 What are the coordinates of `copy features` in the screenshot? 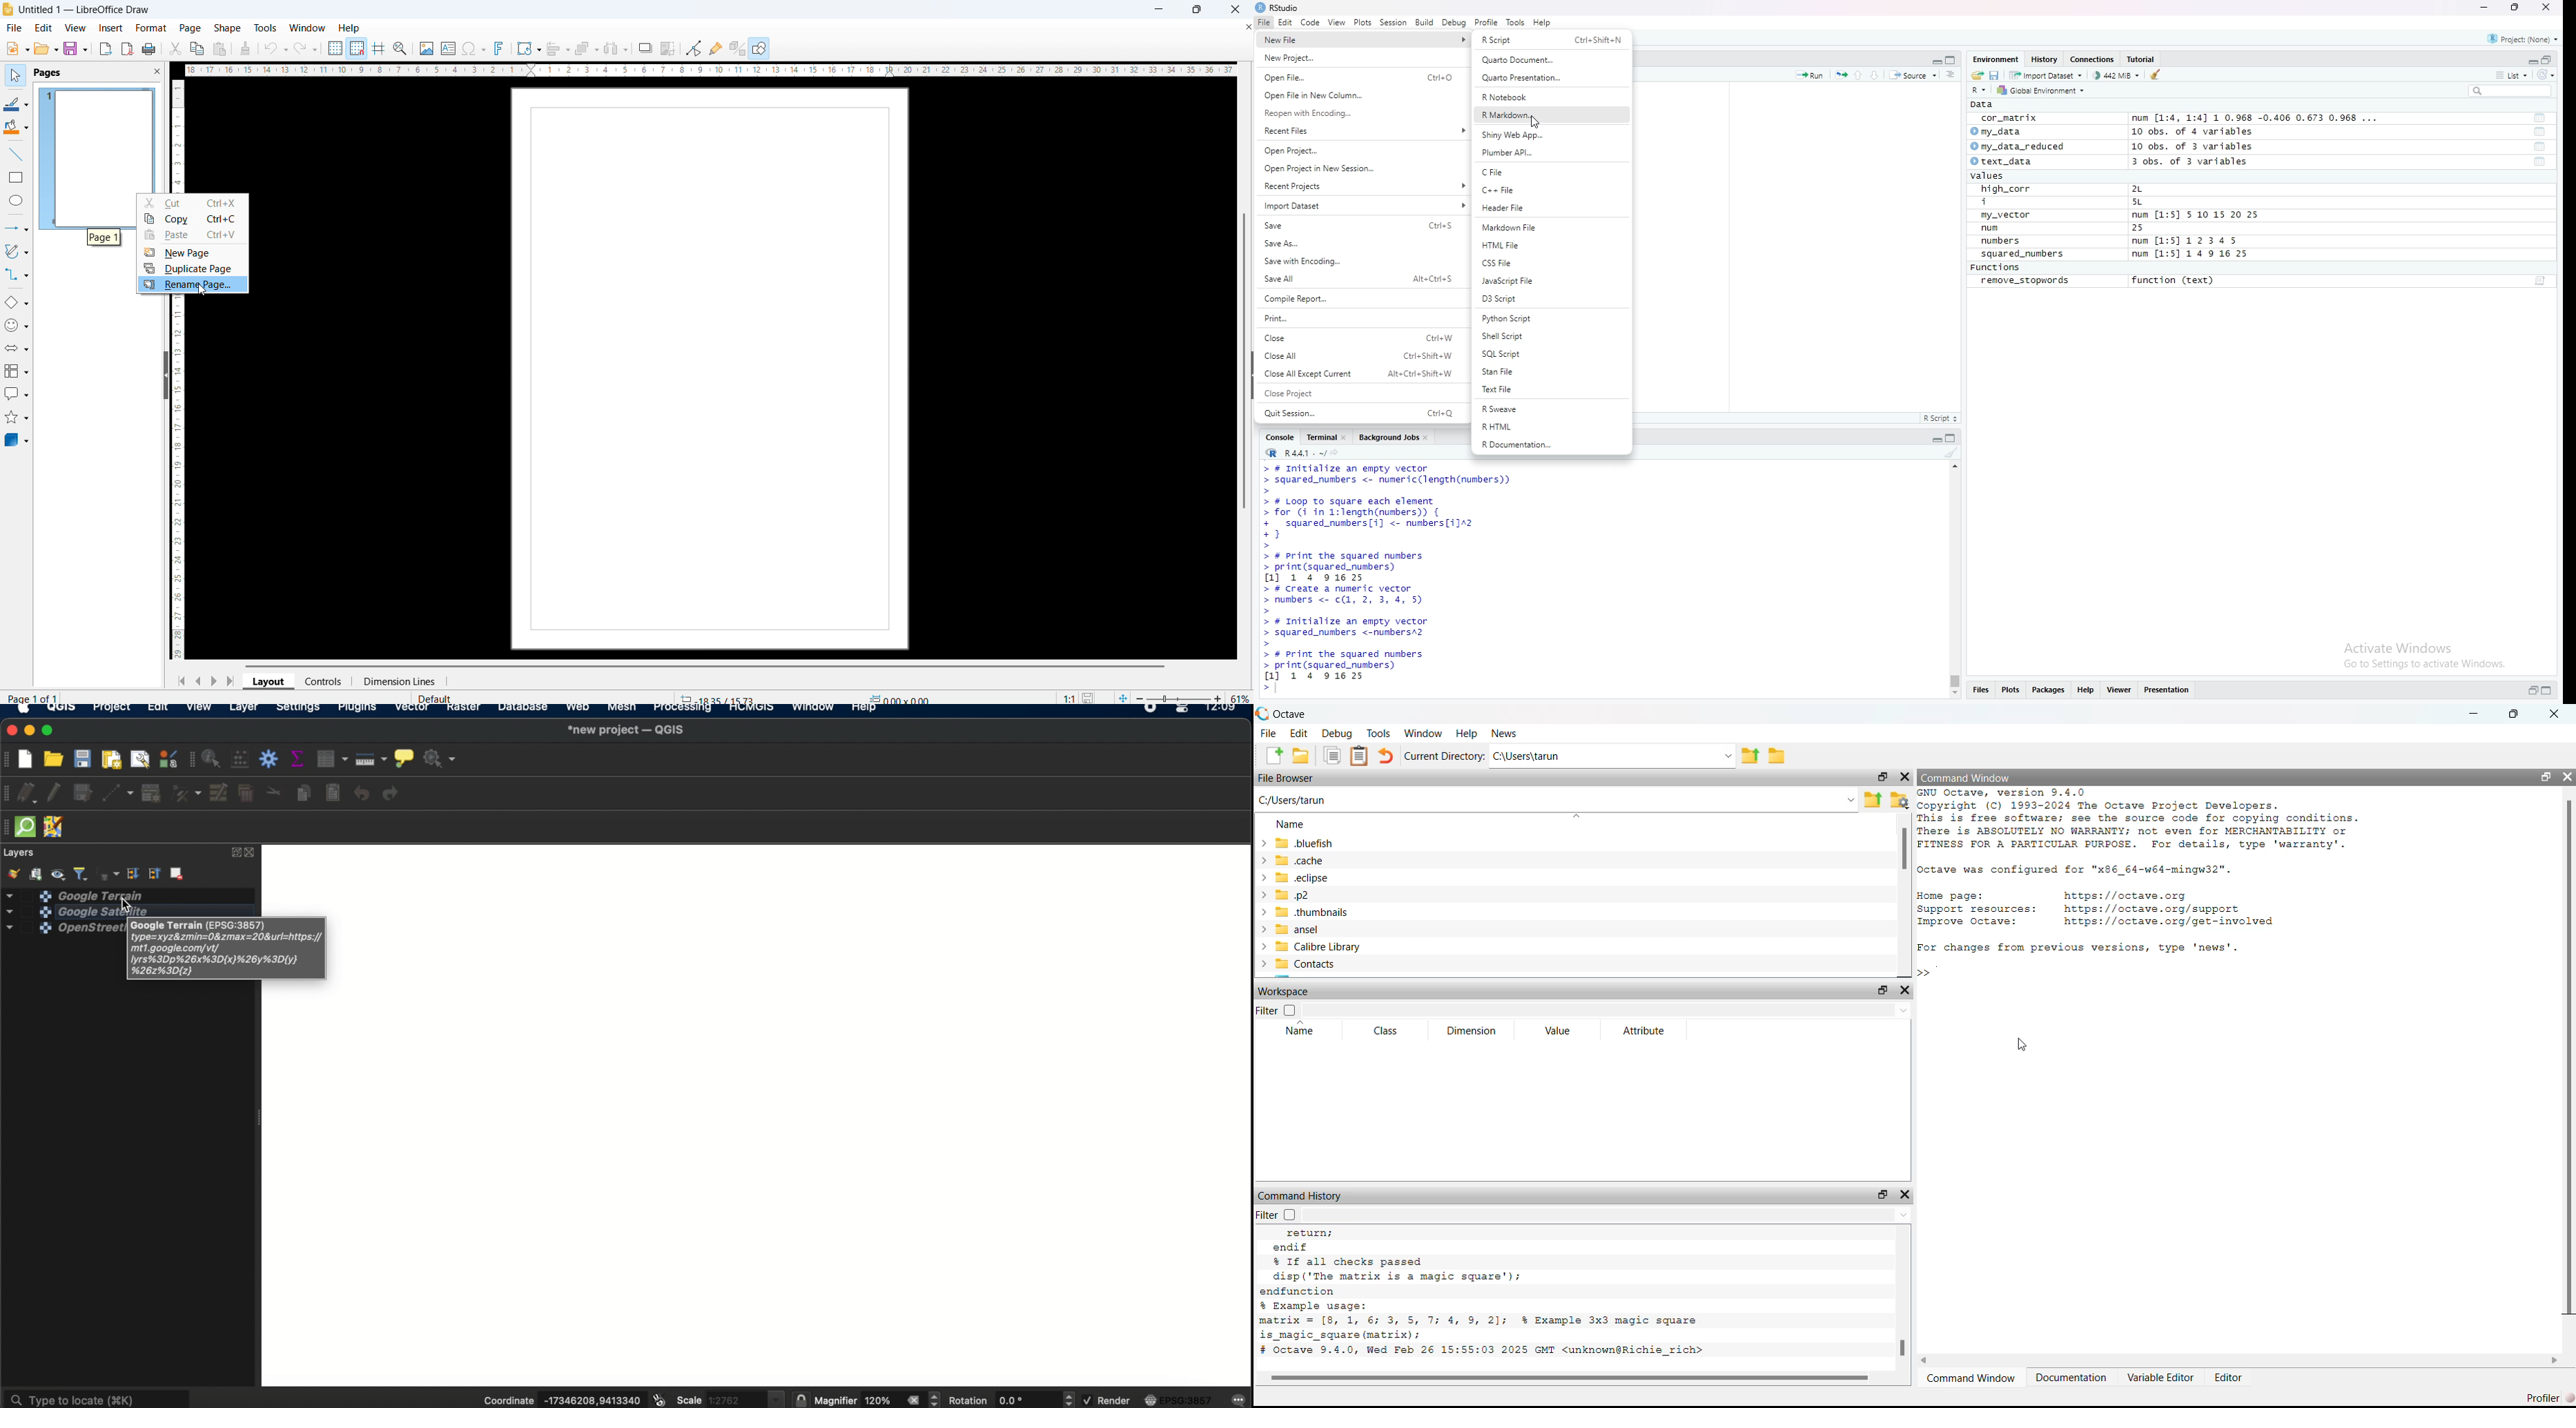 It's located at (303, 793).